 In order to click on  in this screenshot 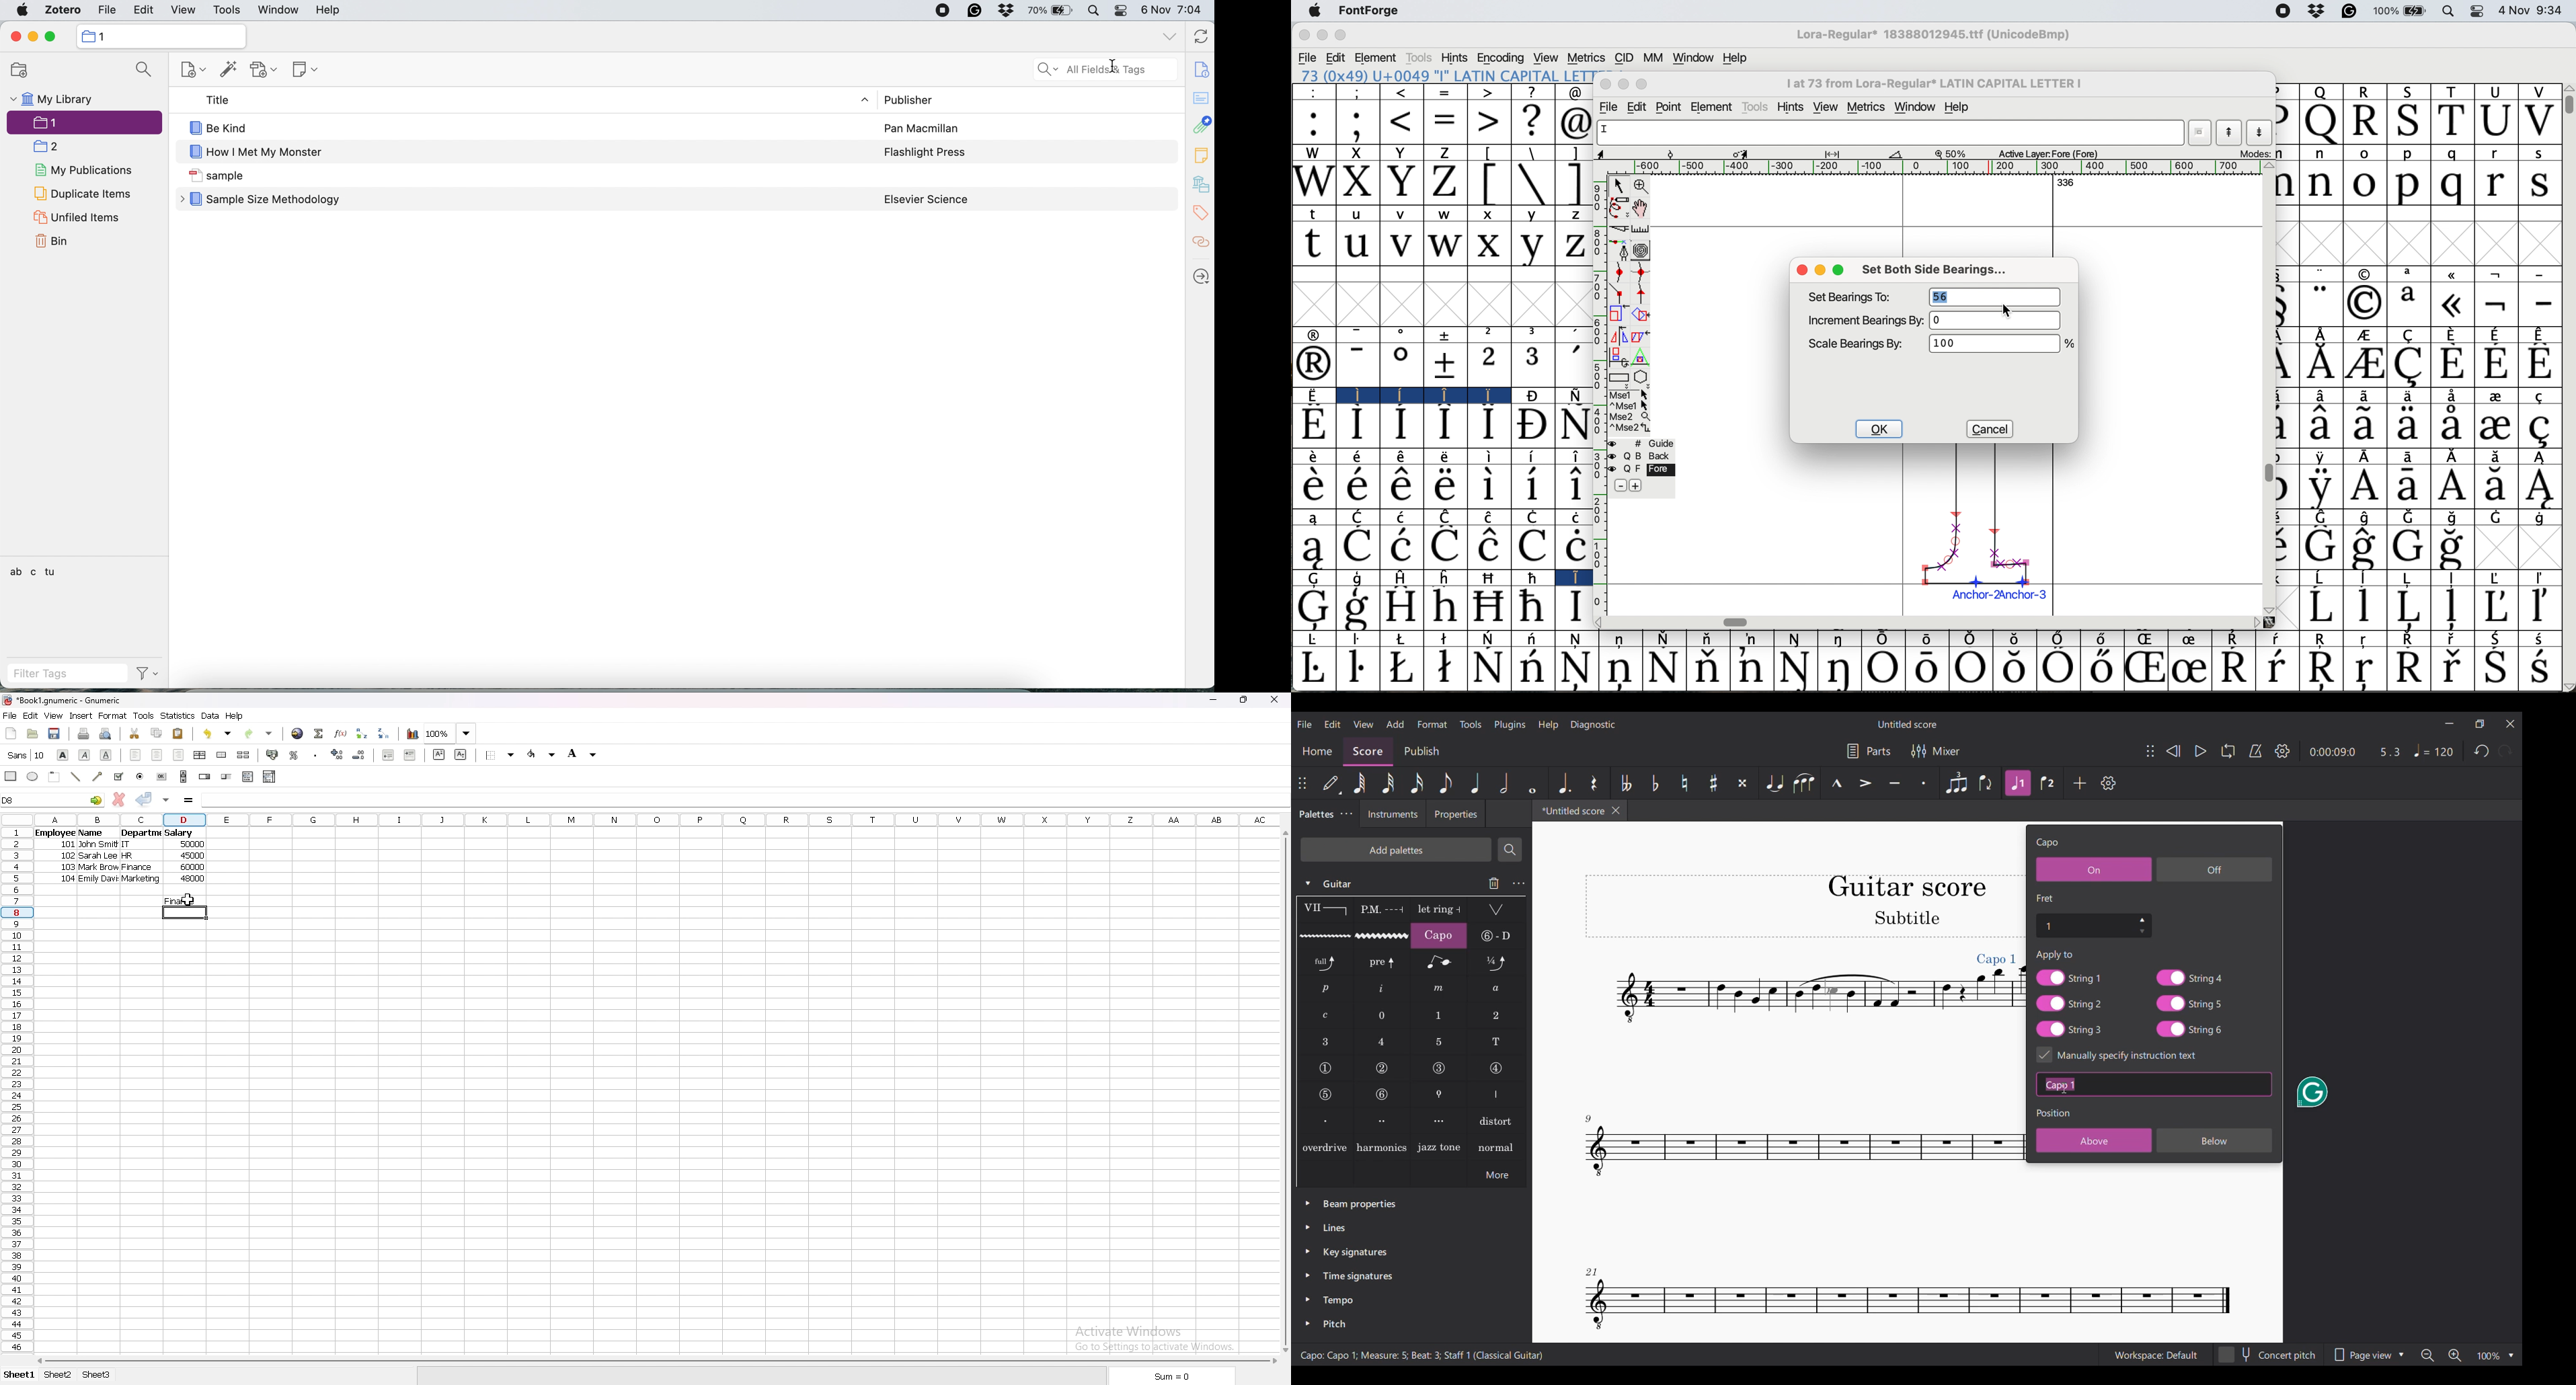, I will do `click(1615, 443)`.